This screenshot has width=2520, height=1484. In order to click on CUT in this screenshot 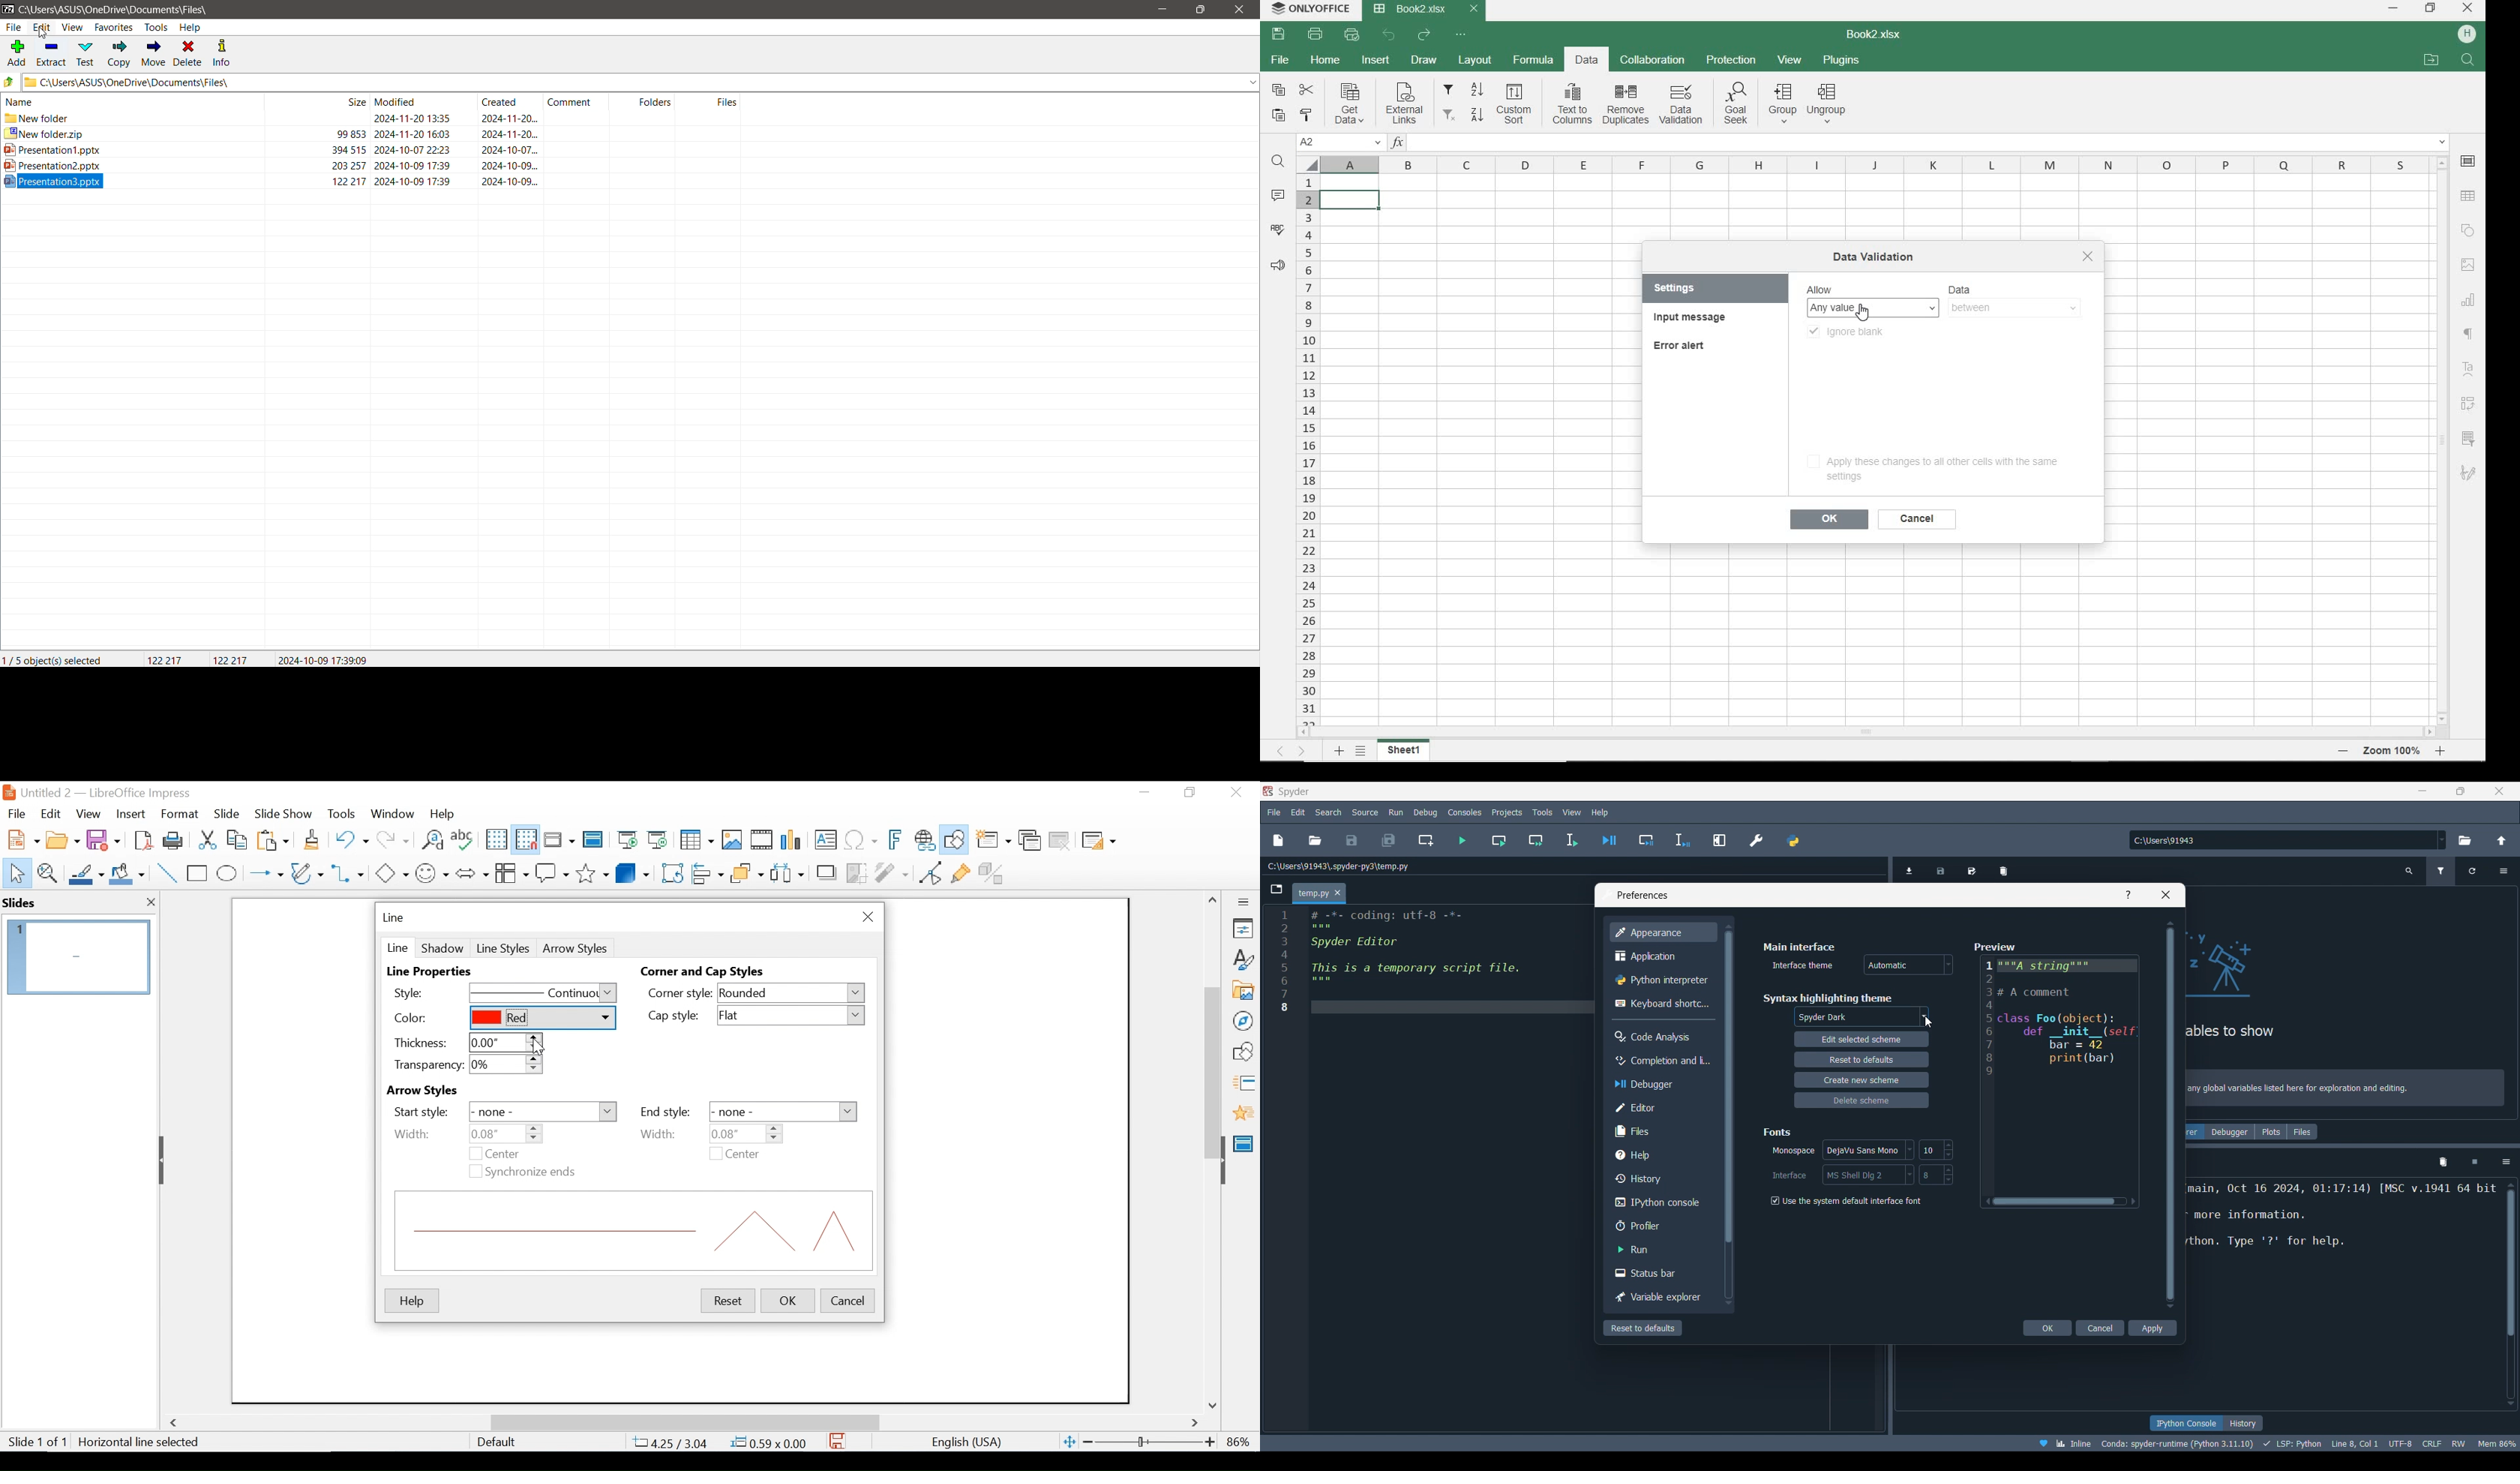, I will do `click(1307, 91)`.